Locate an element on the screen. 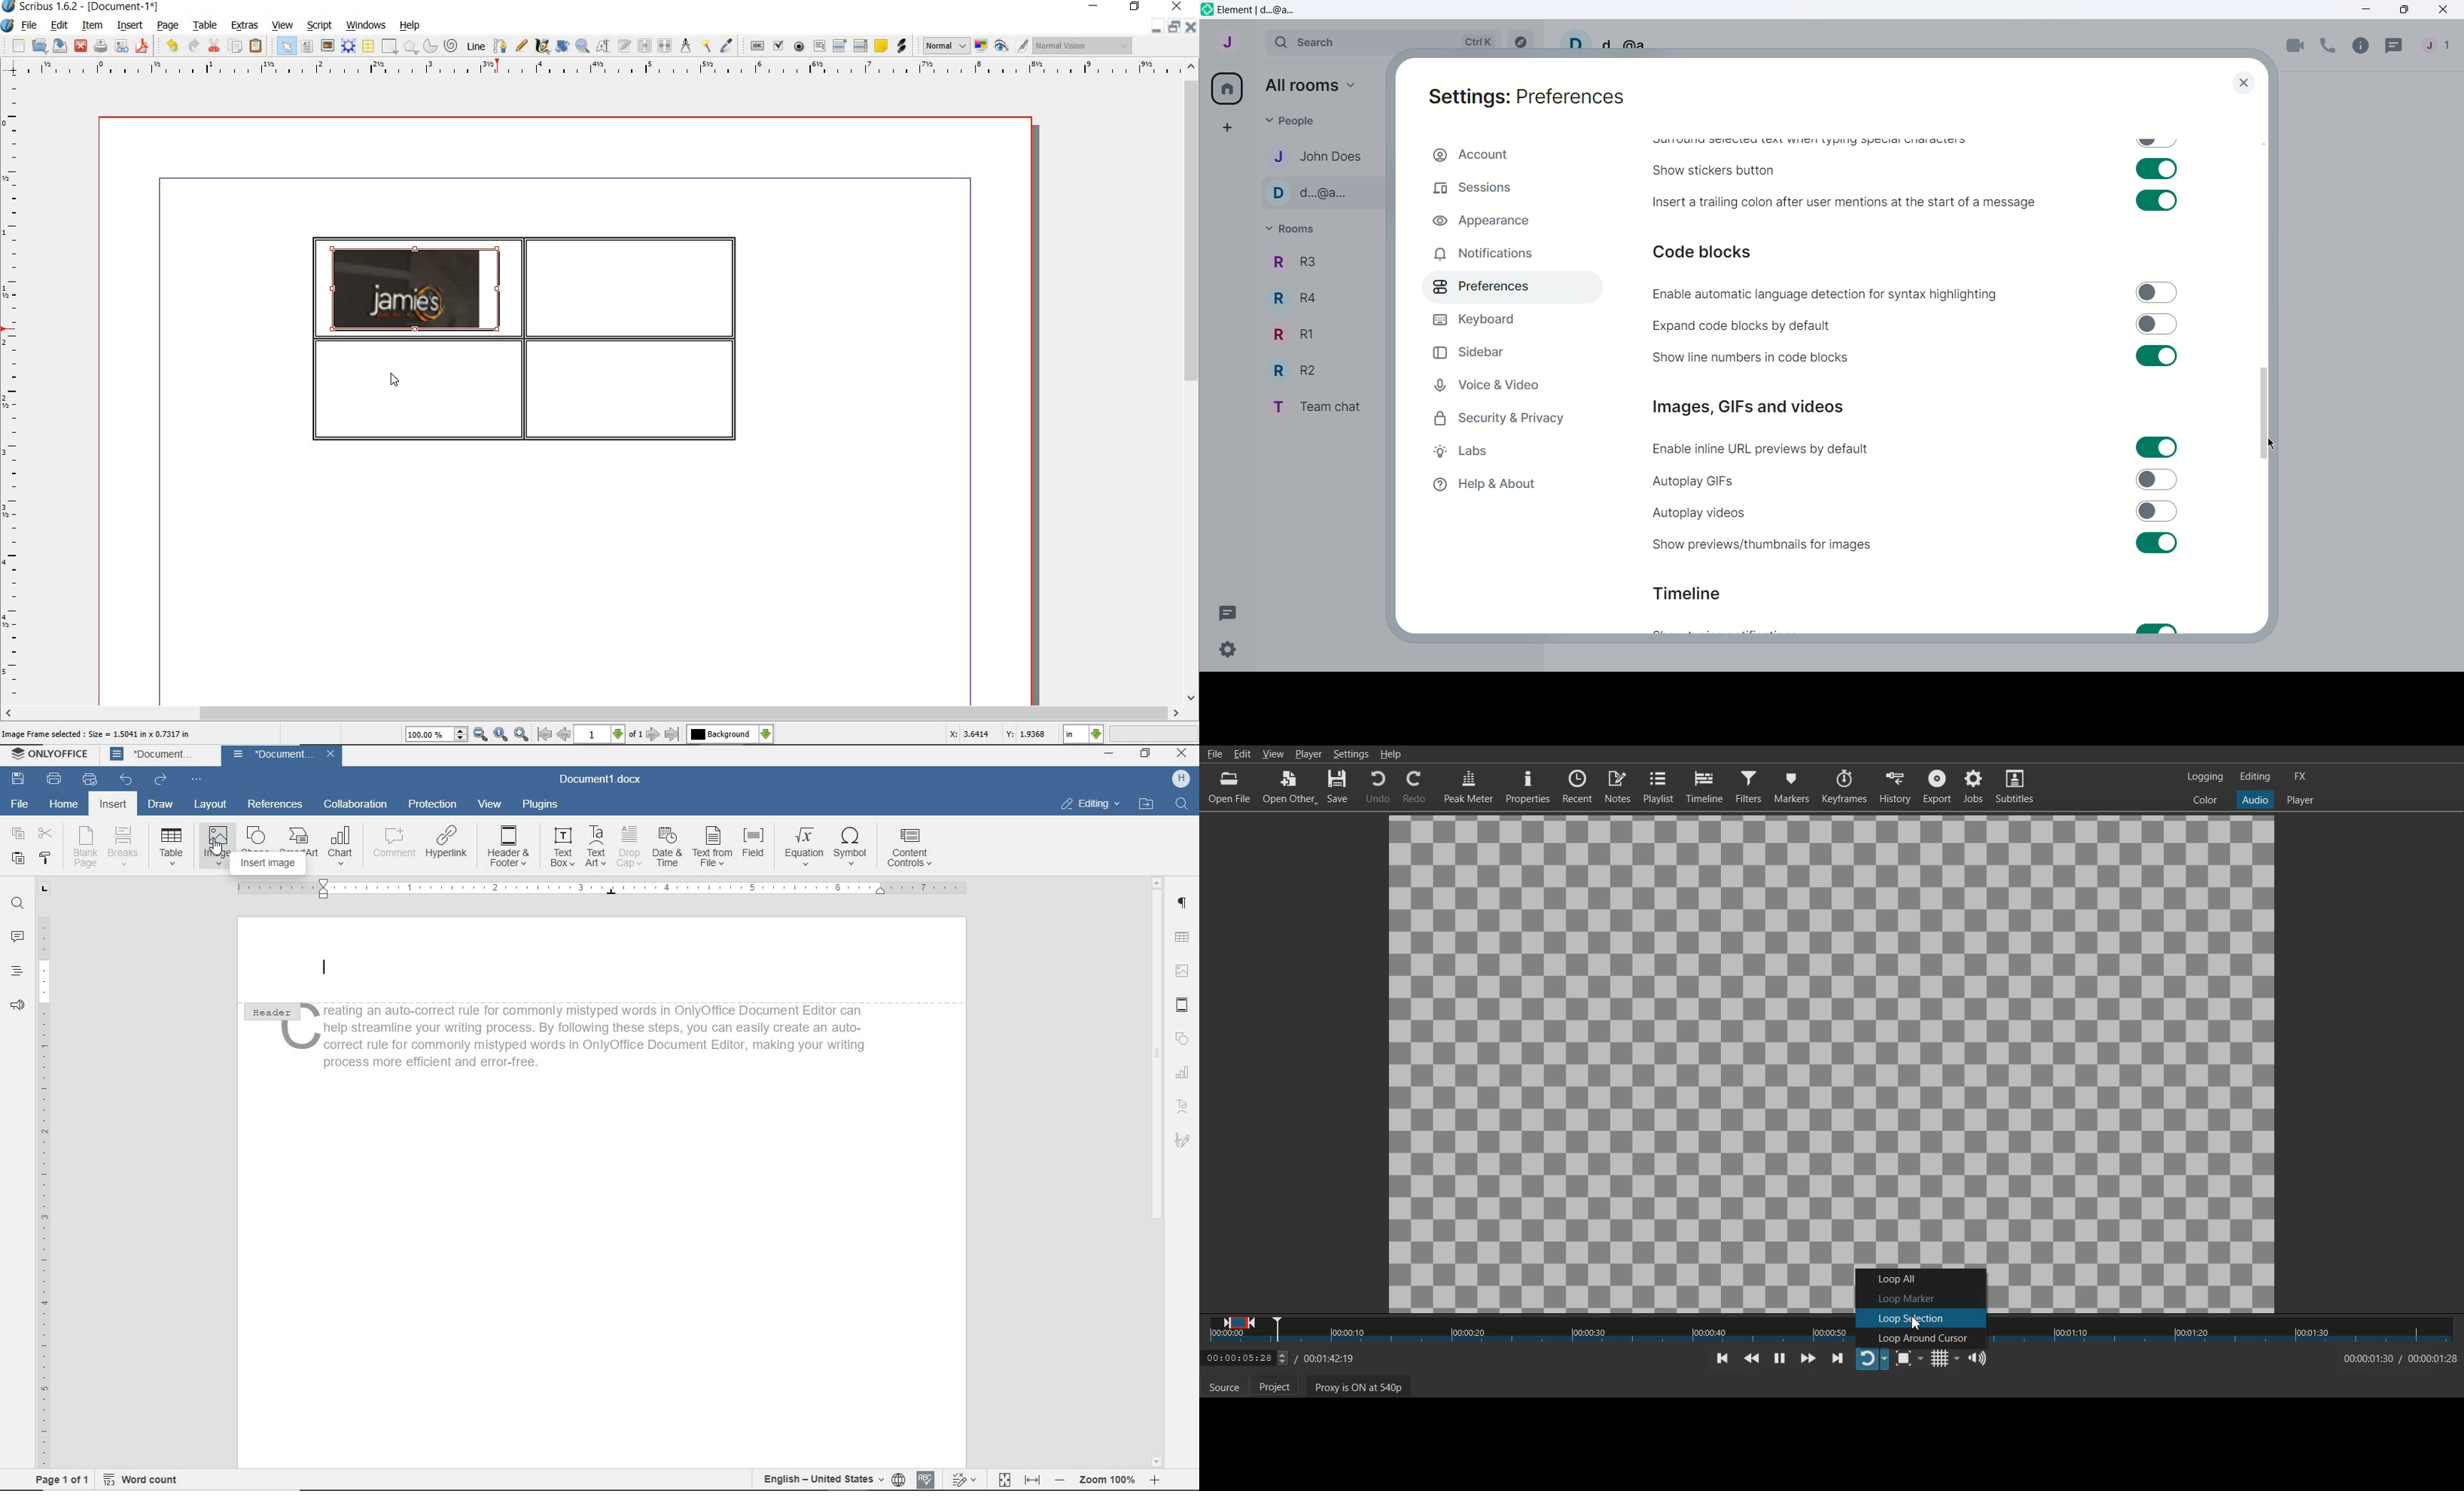 Image resolution: width=2464 pixels, height=1512 pixels. VIEW is located at coordinates (493, 805).